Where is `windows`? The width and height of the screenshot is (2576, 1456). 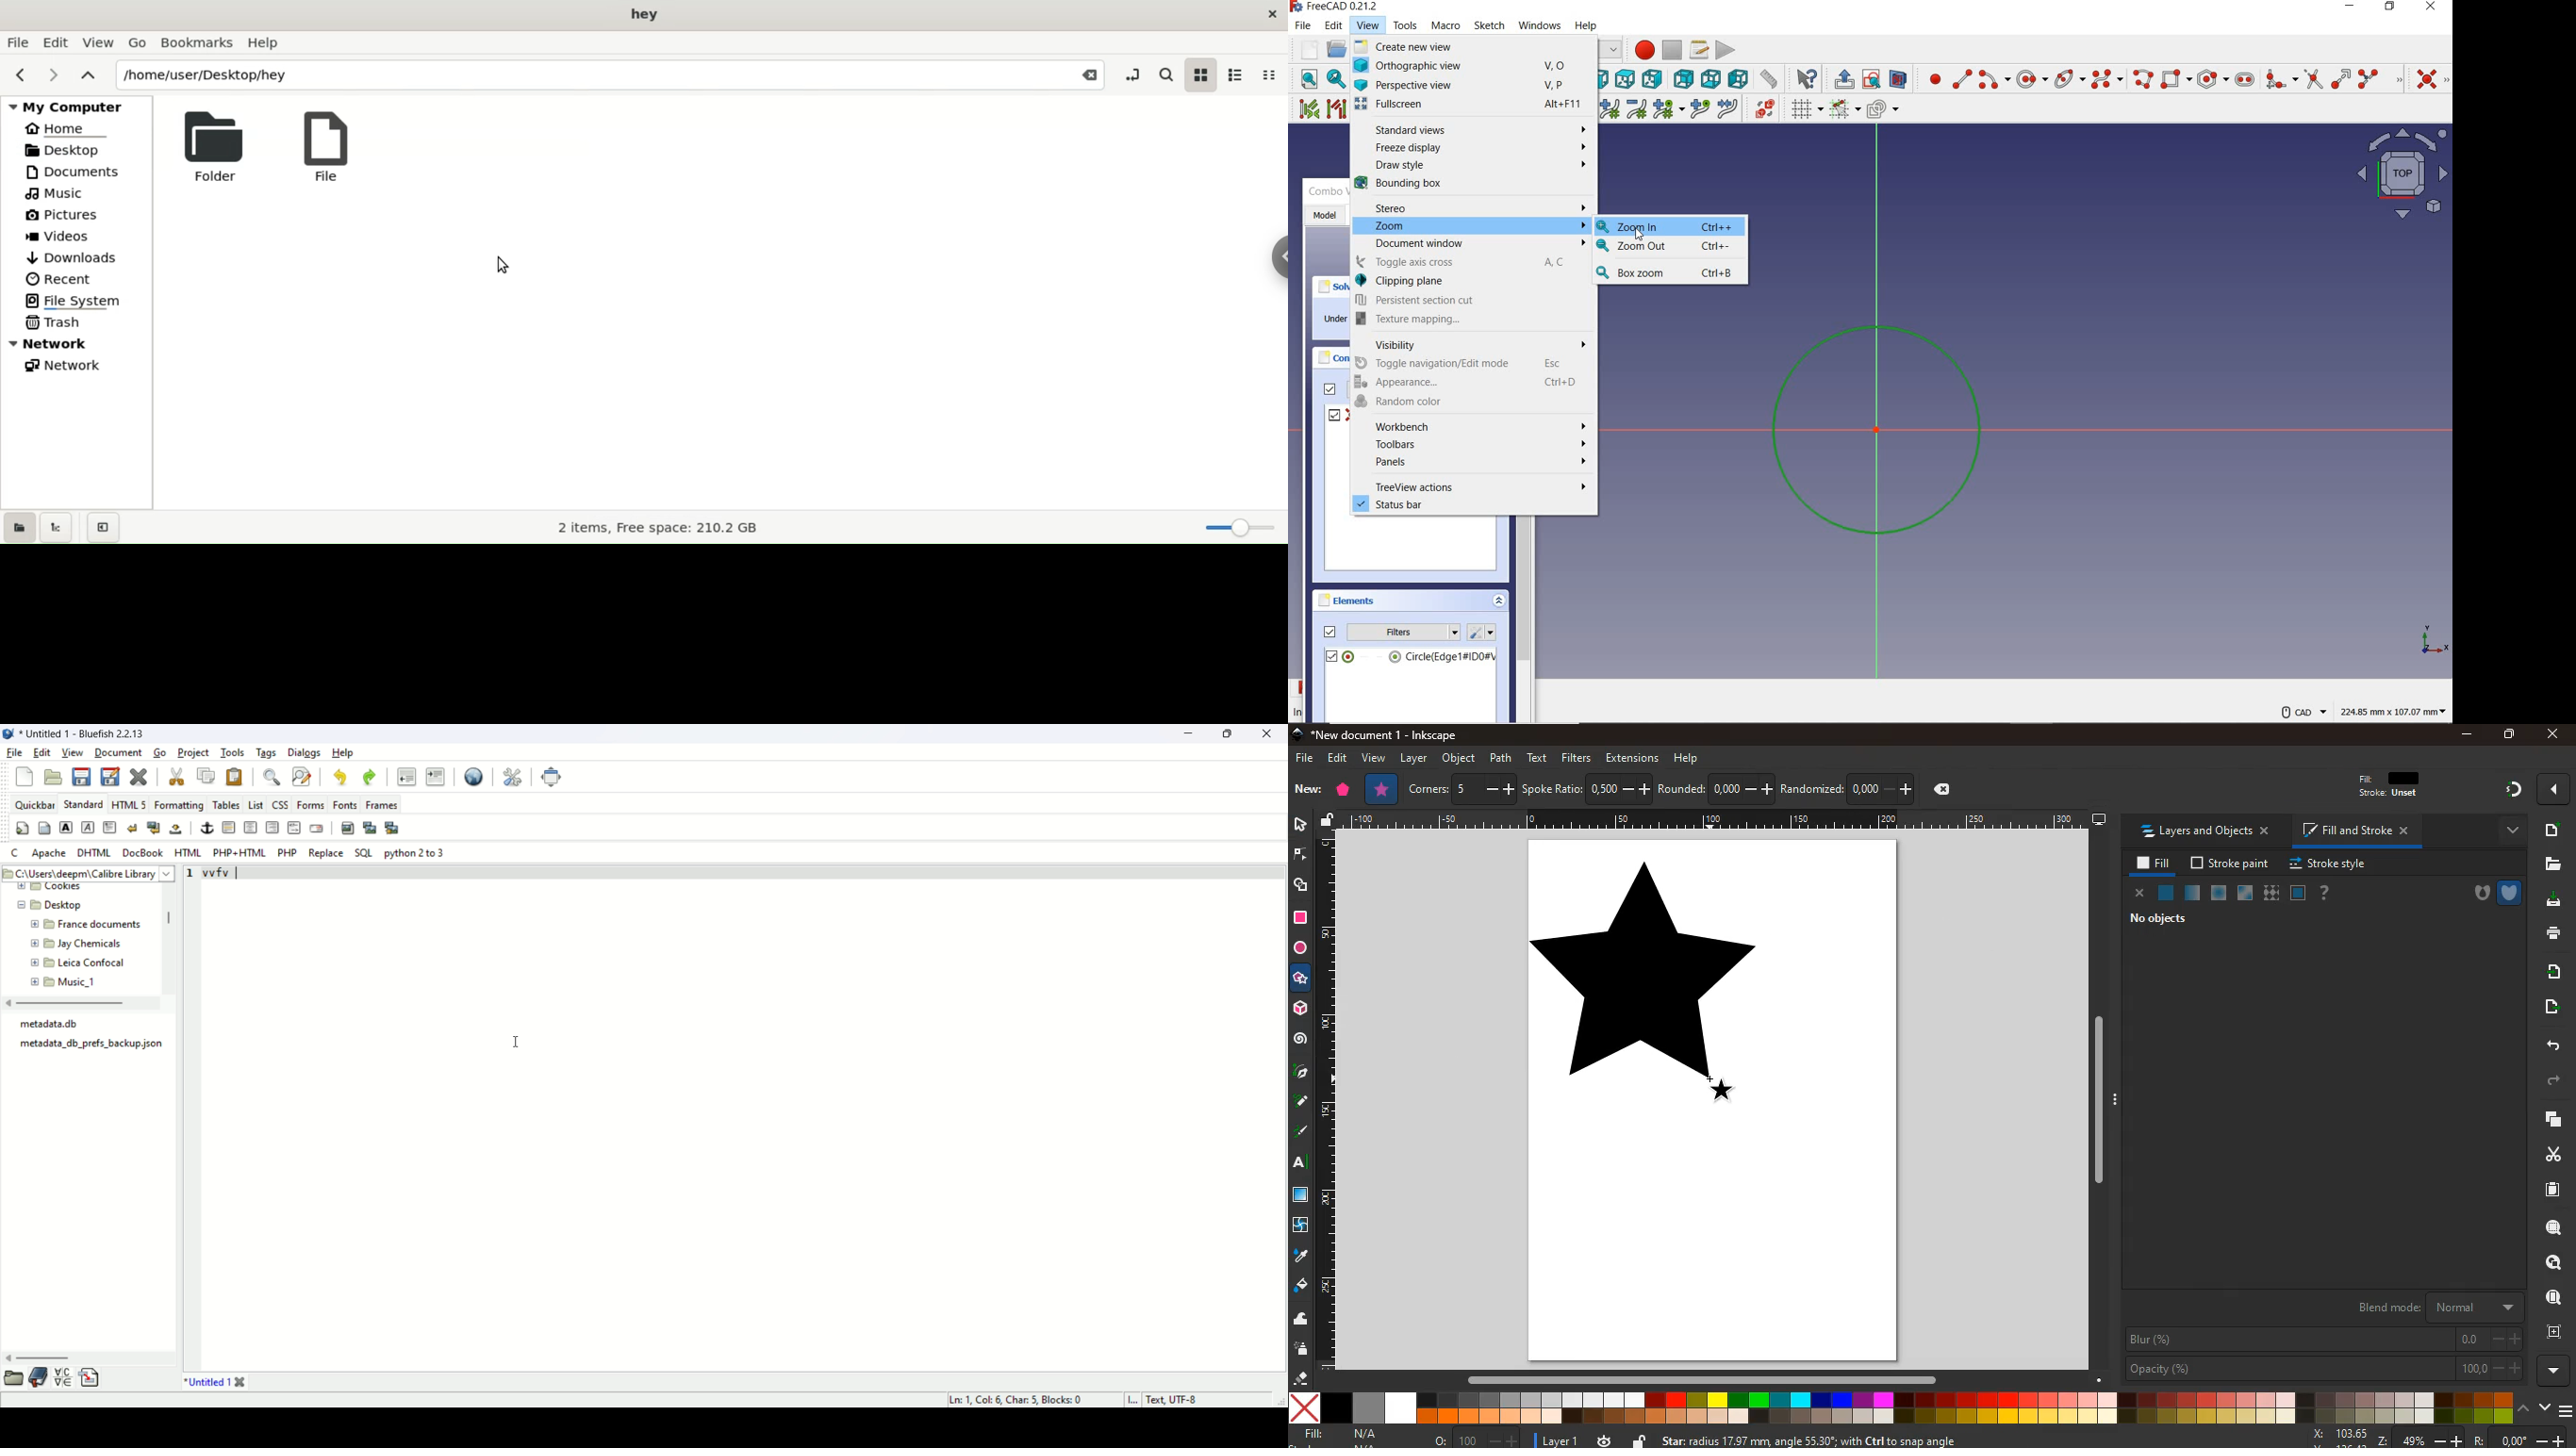 windows is located at coordinates (1541, 26).